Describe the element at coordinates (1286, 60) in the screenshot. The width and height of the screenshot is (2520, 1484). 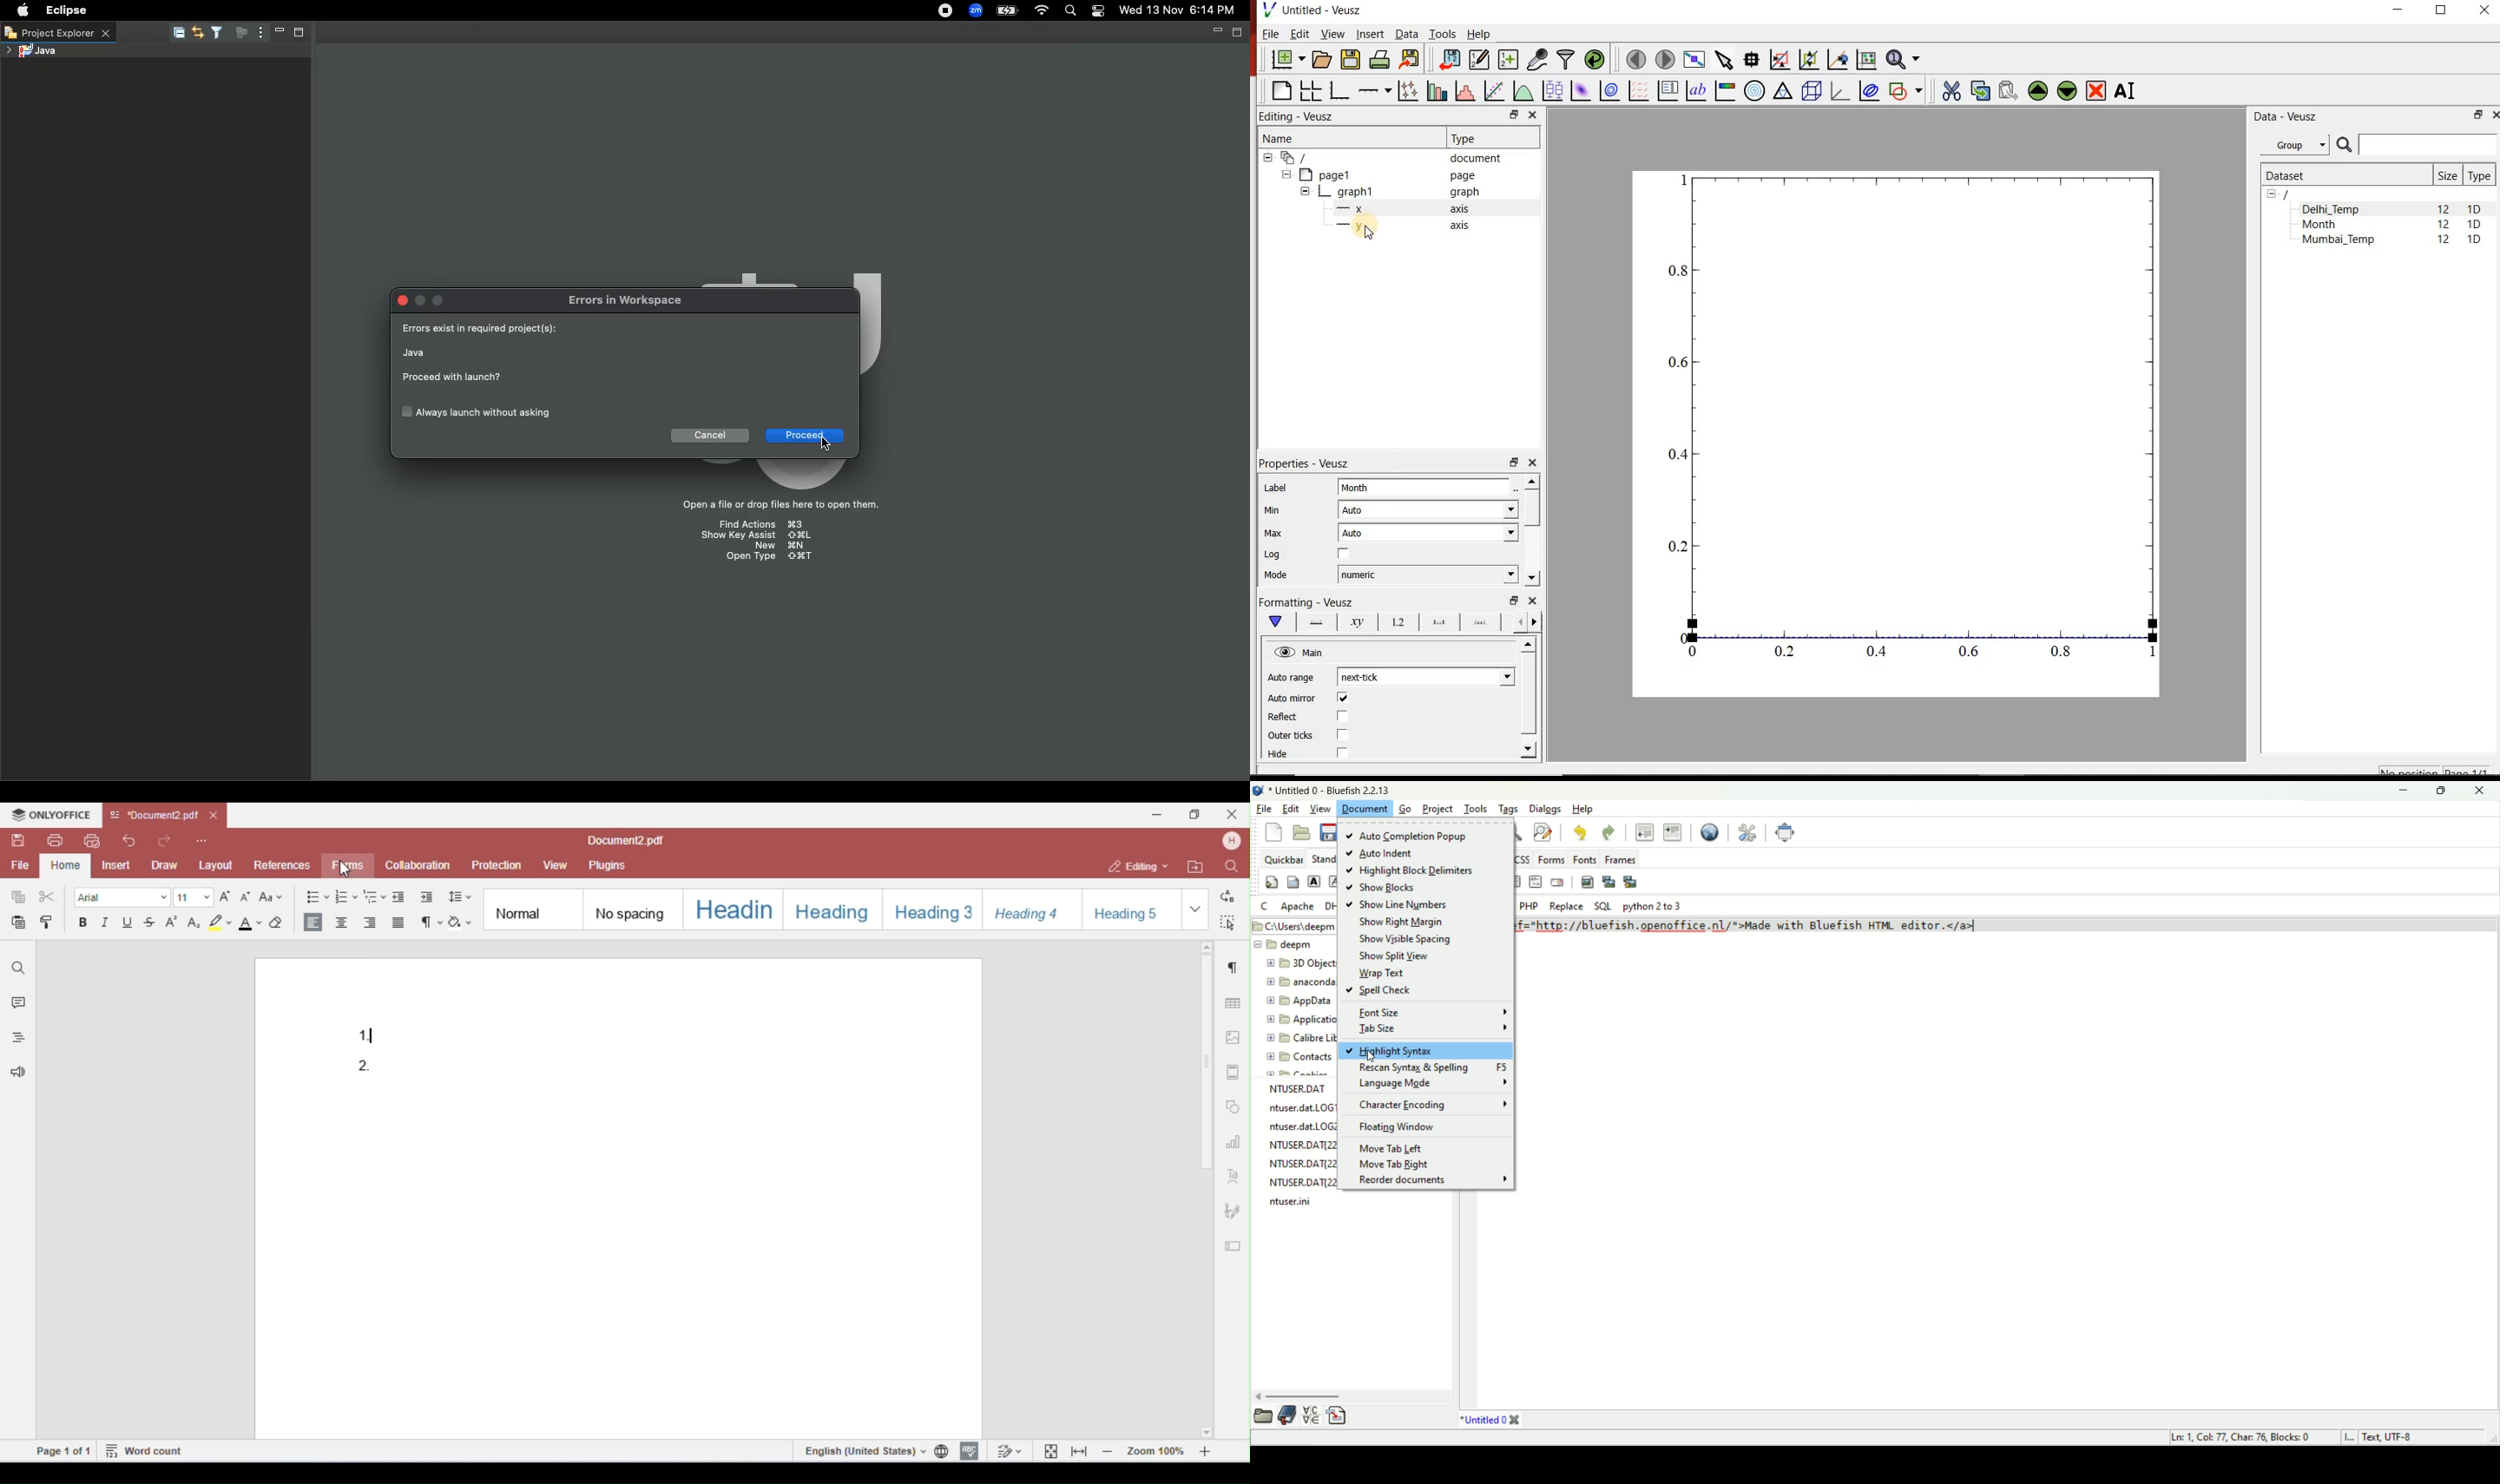
I see `new document` at that location.